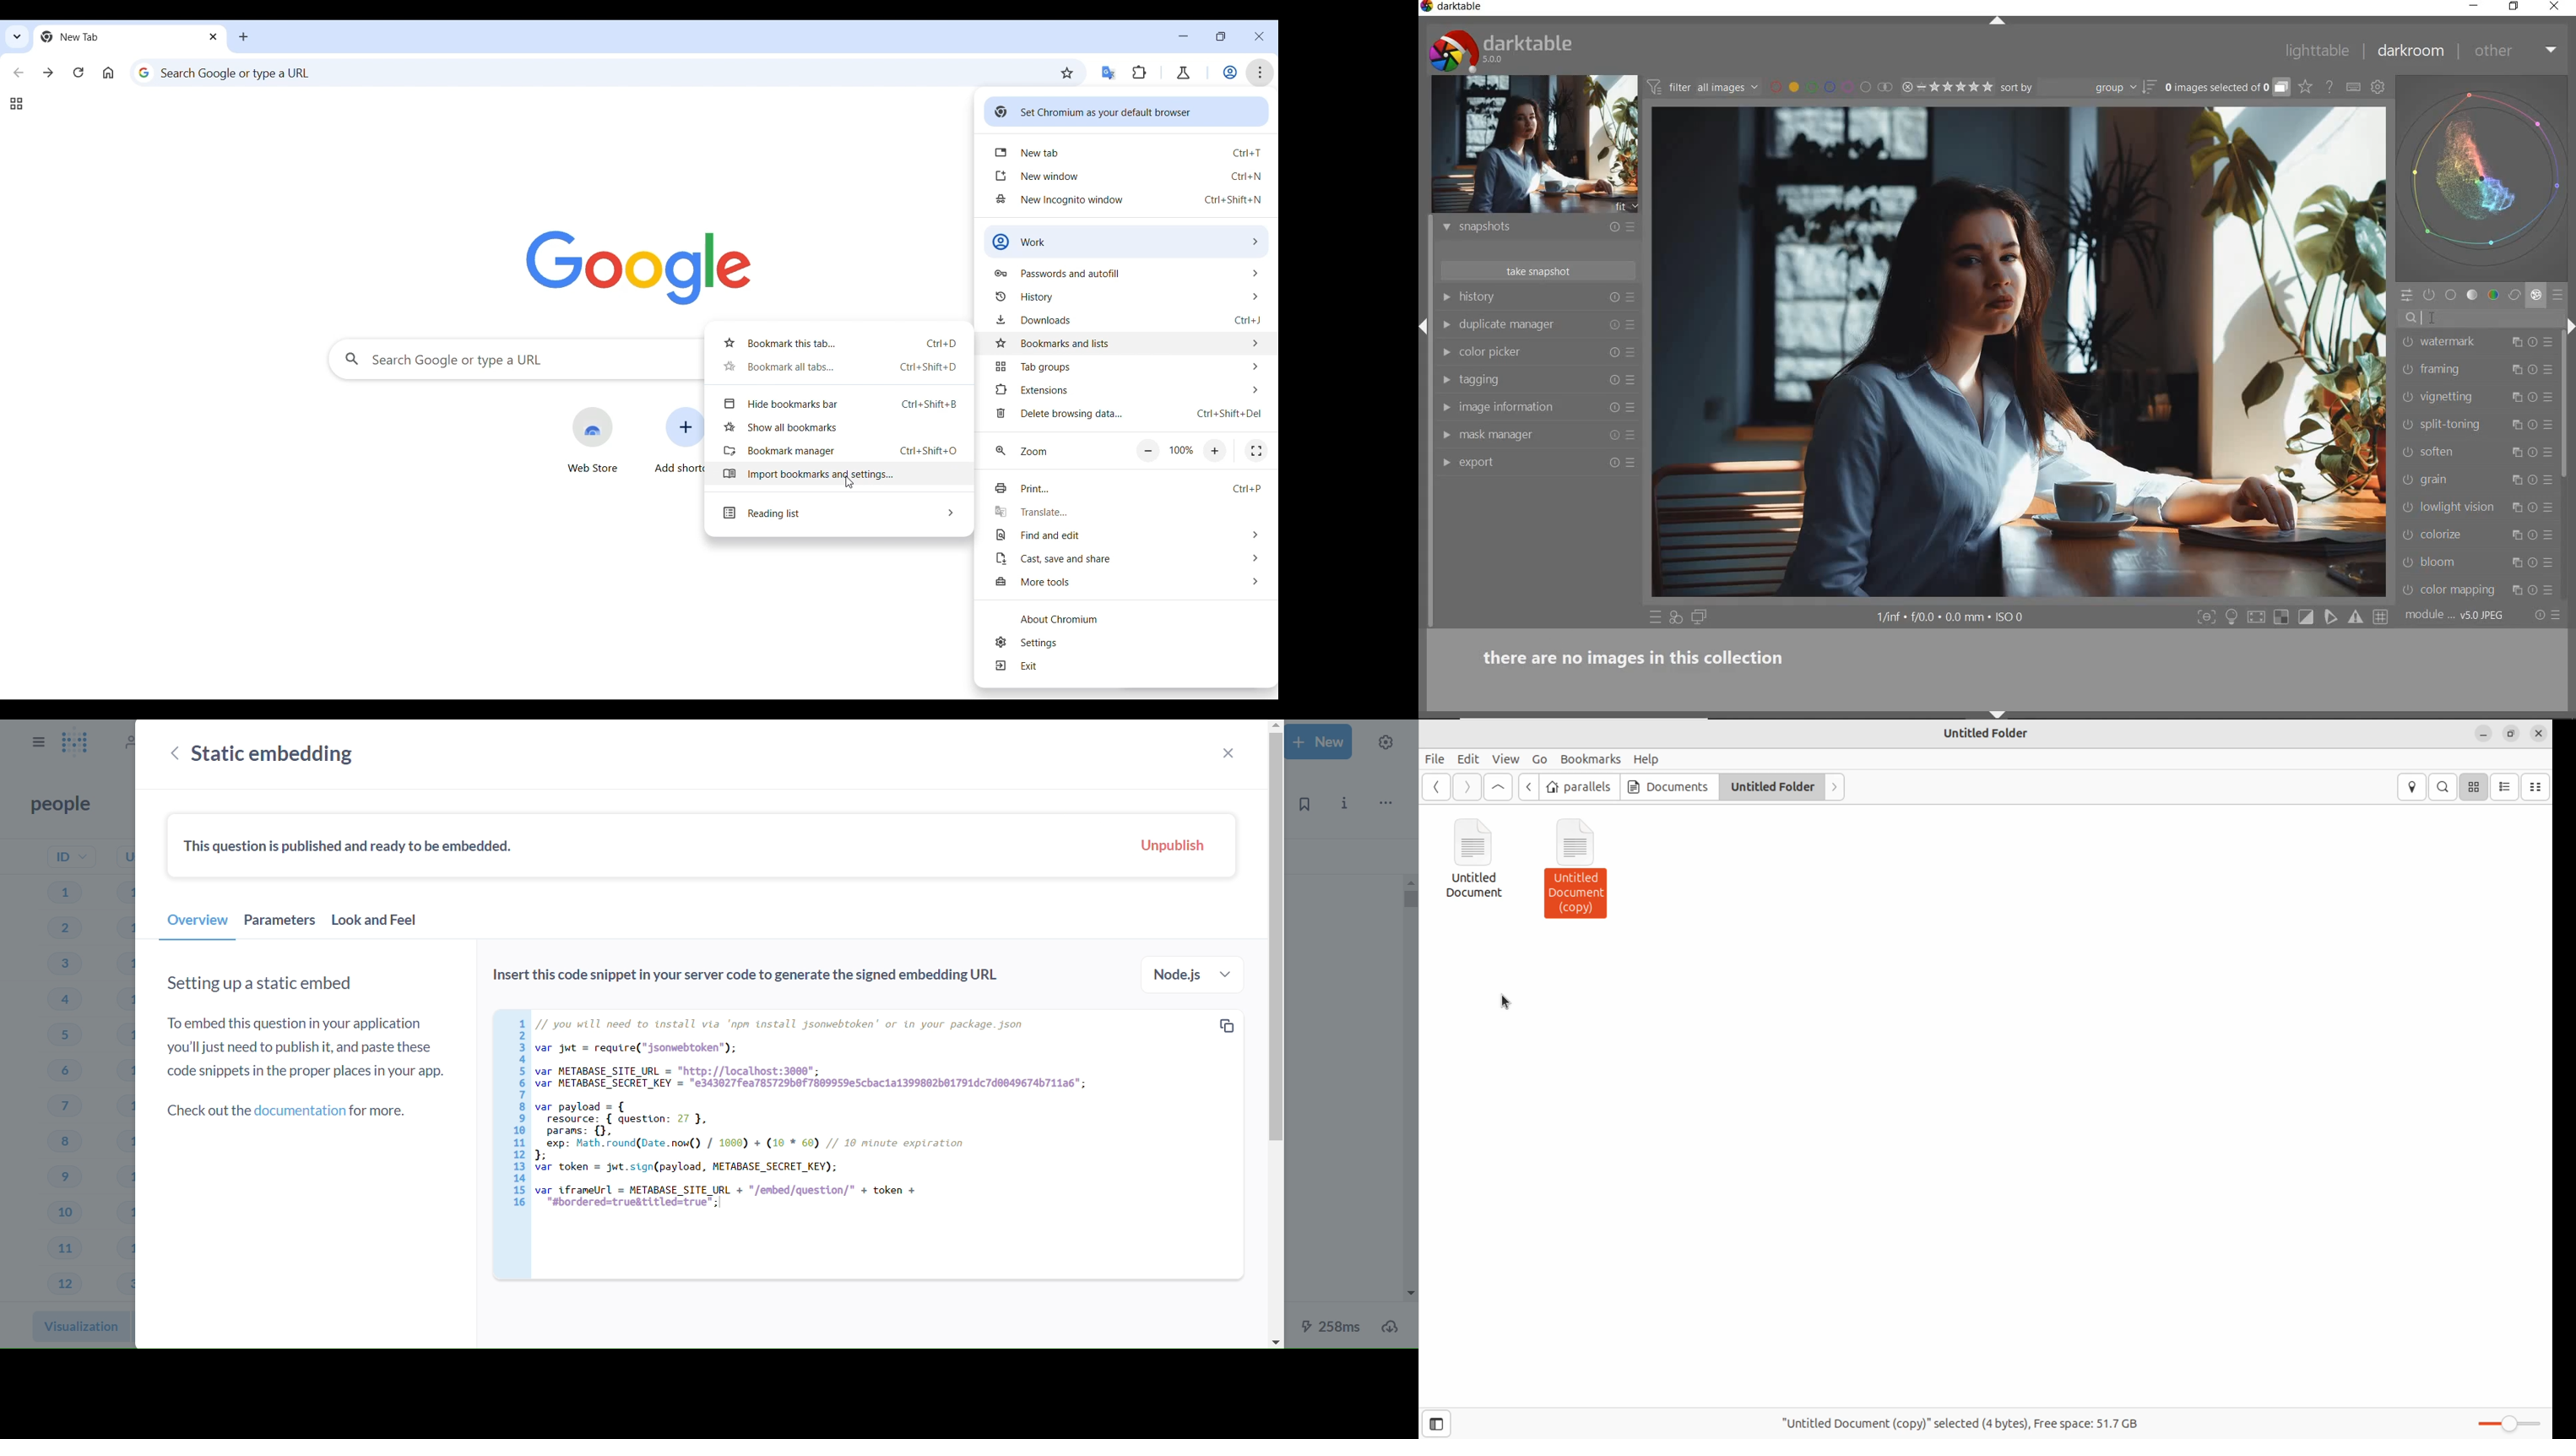  What do you see at coordinates (1952, 618) in the screenshot?
I see `display information` at bounding box center [1952, 618].